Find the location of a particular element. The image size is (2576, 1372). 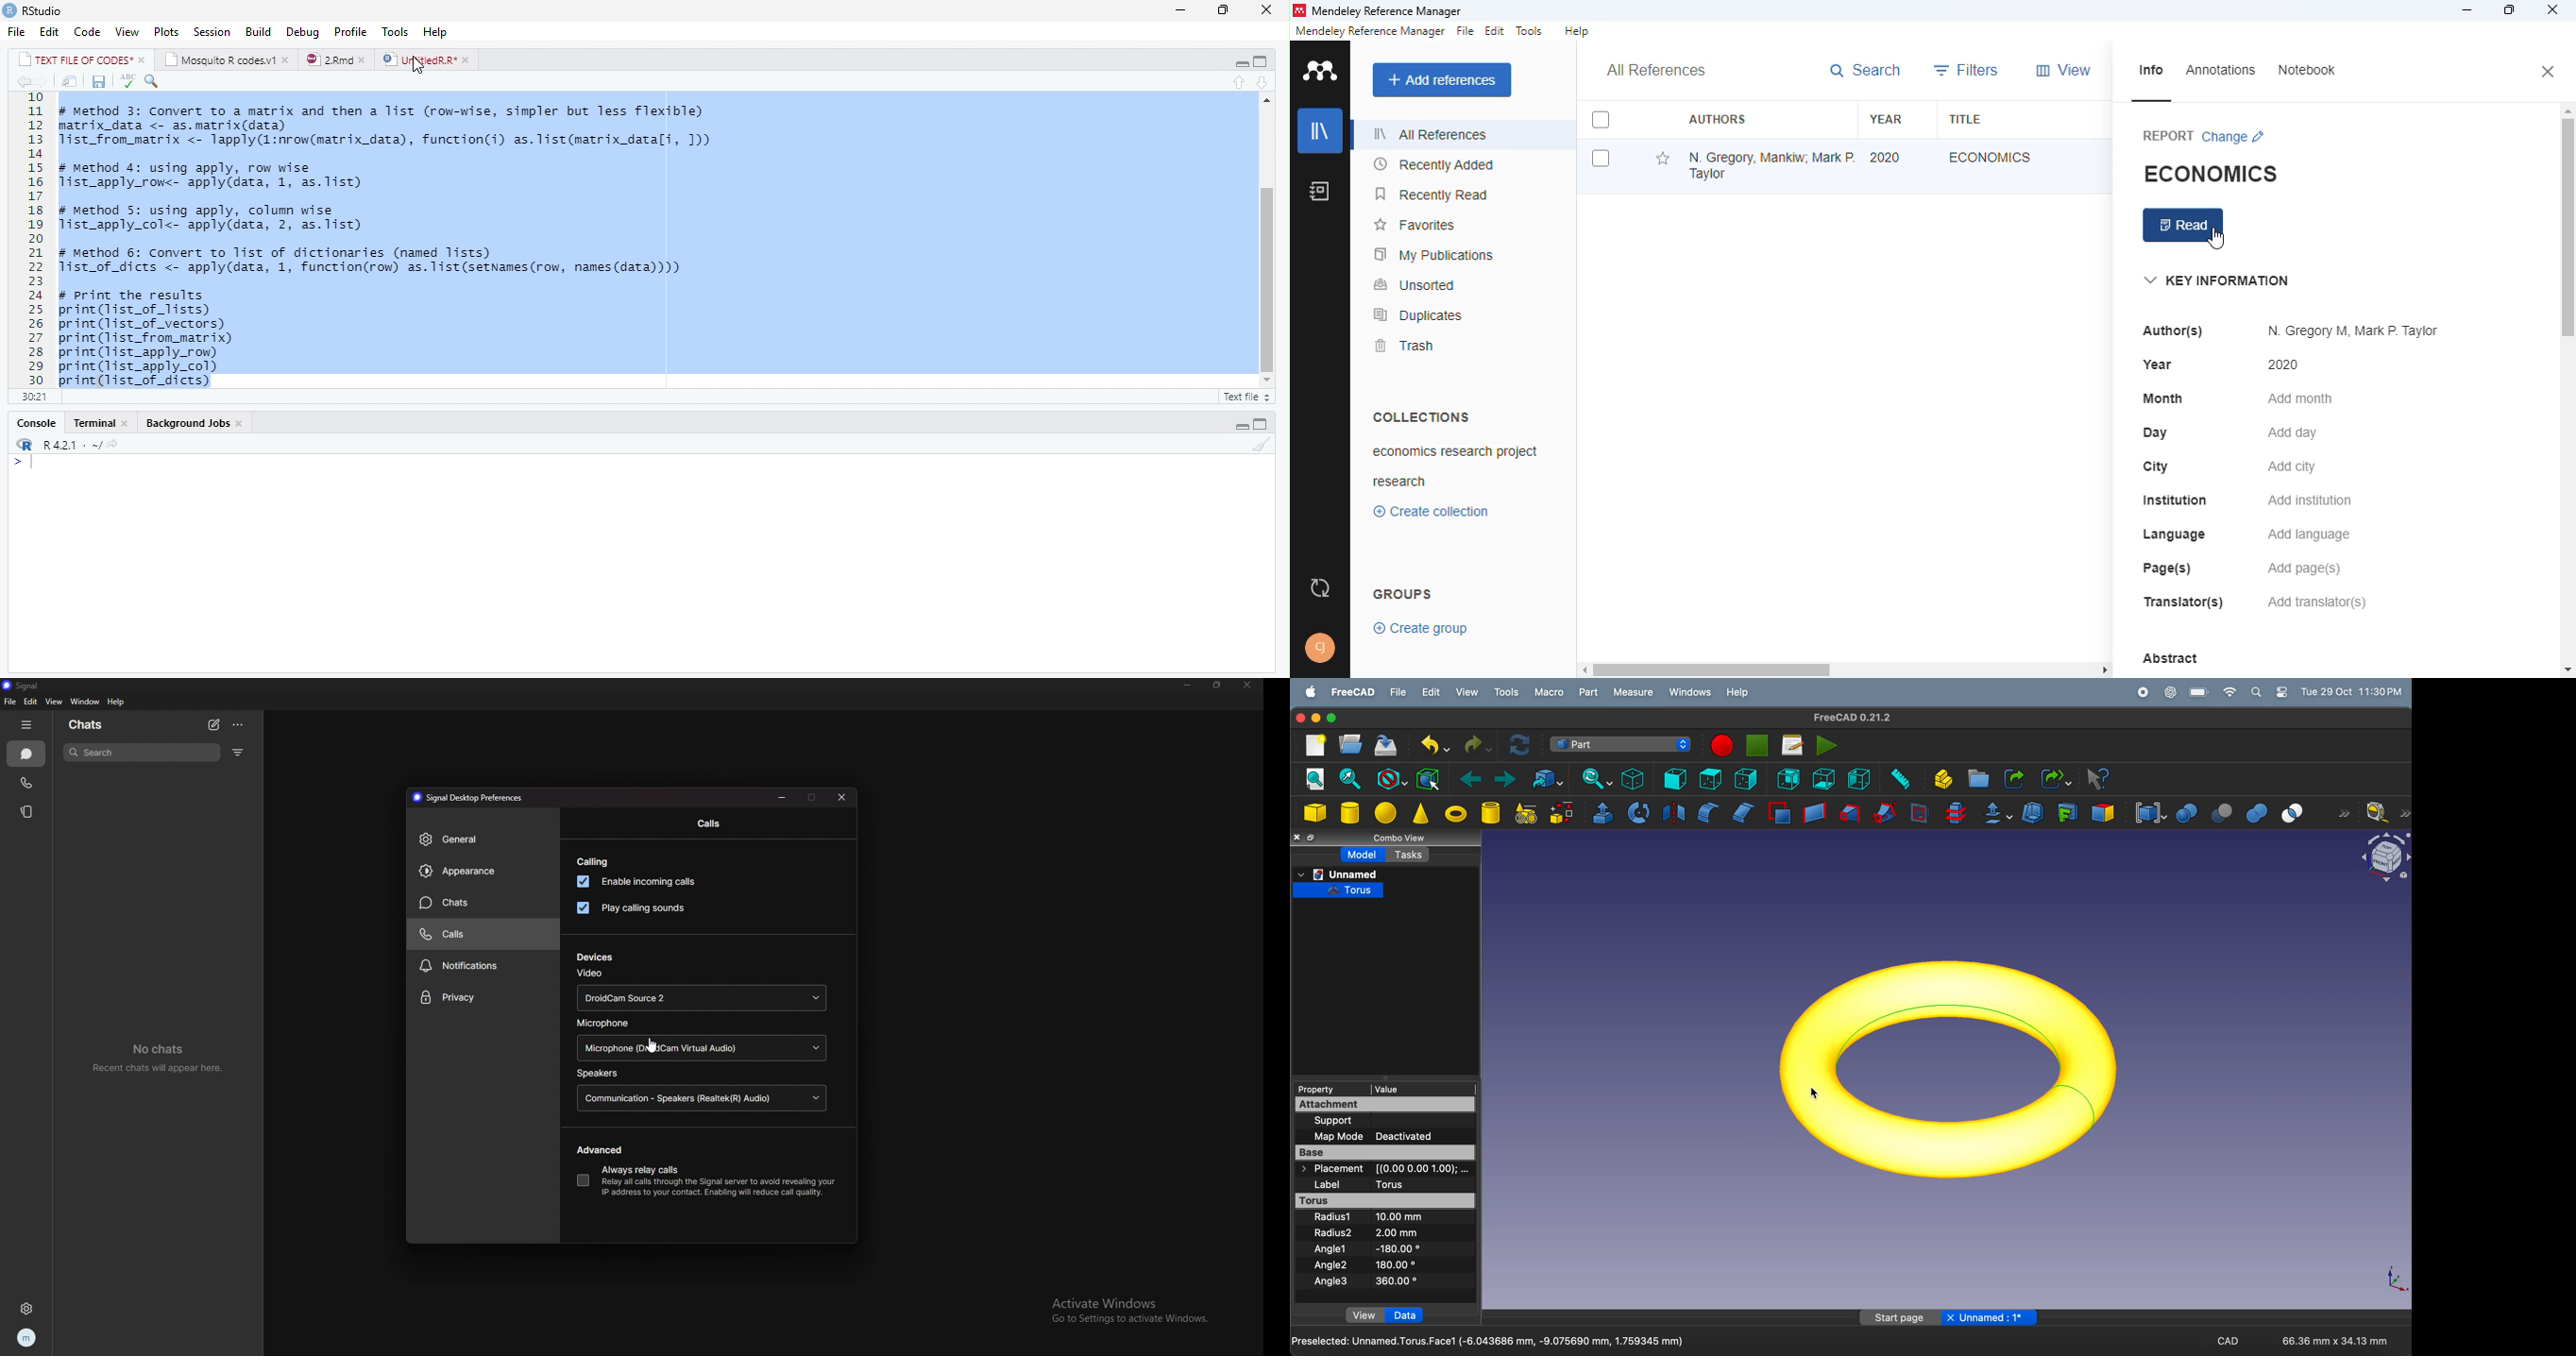

backward is located at coordinates (1466, 778).